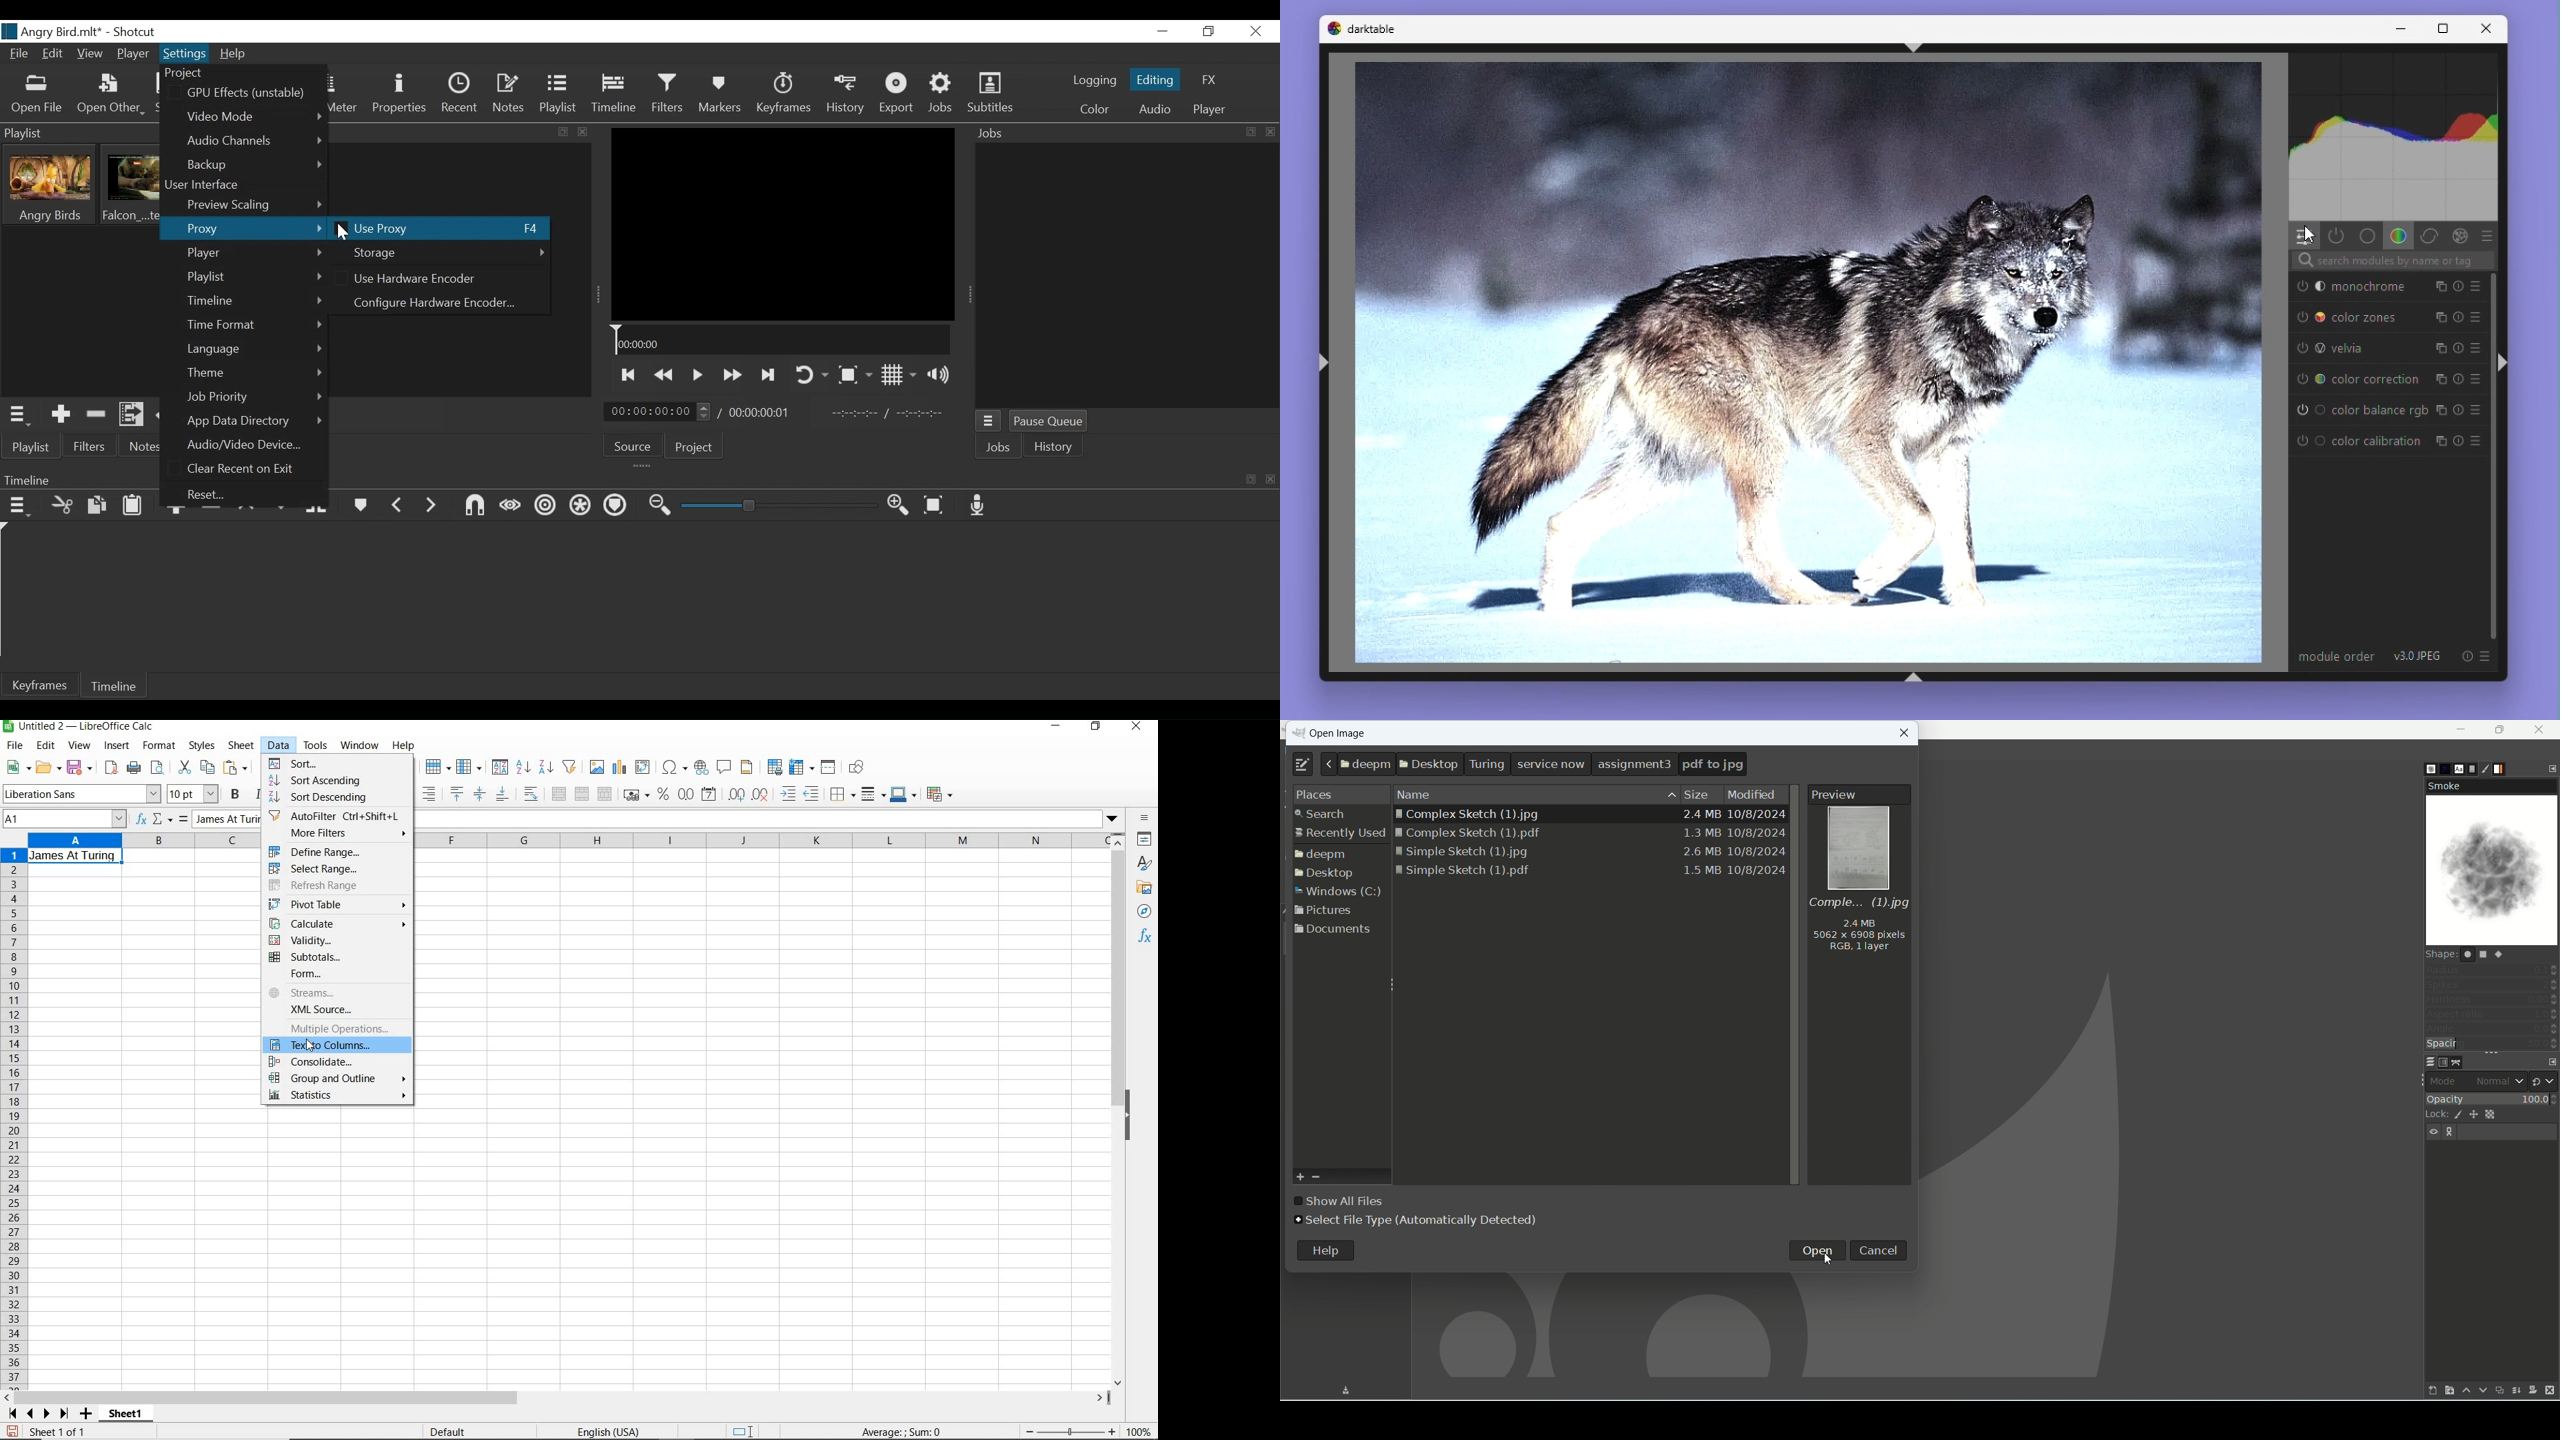 Image resolution: width=2576 pixels, height=1456 pixels. Describe the element at coordinates (131, 414) in the screenshot. I see `Add files to the playlist` at that location.